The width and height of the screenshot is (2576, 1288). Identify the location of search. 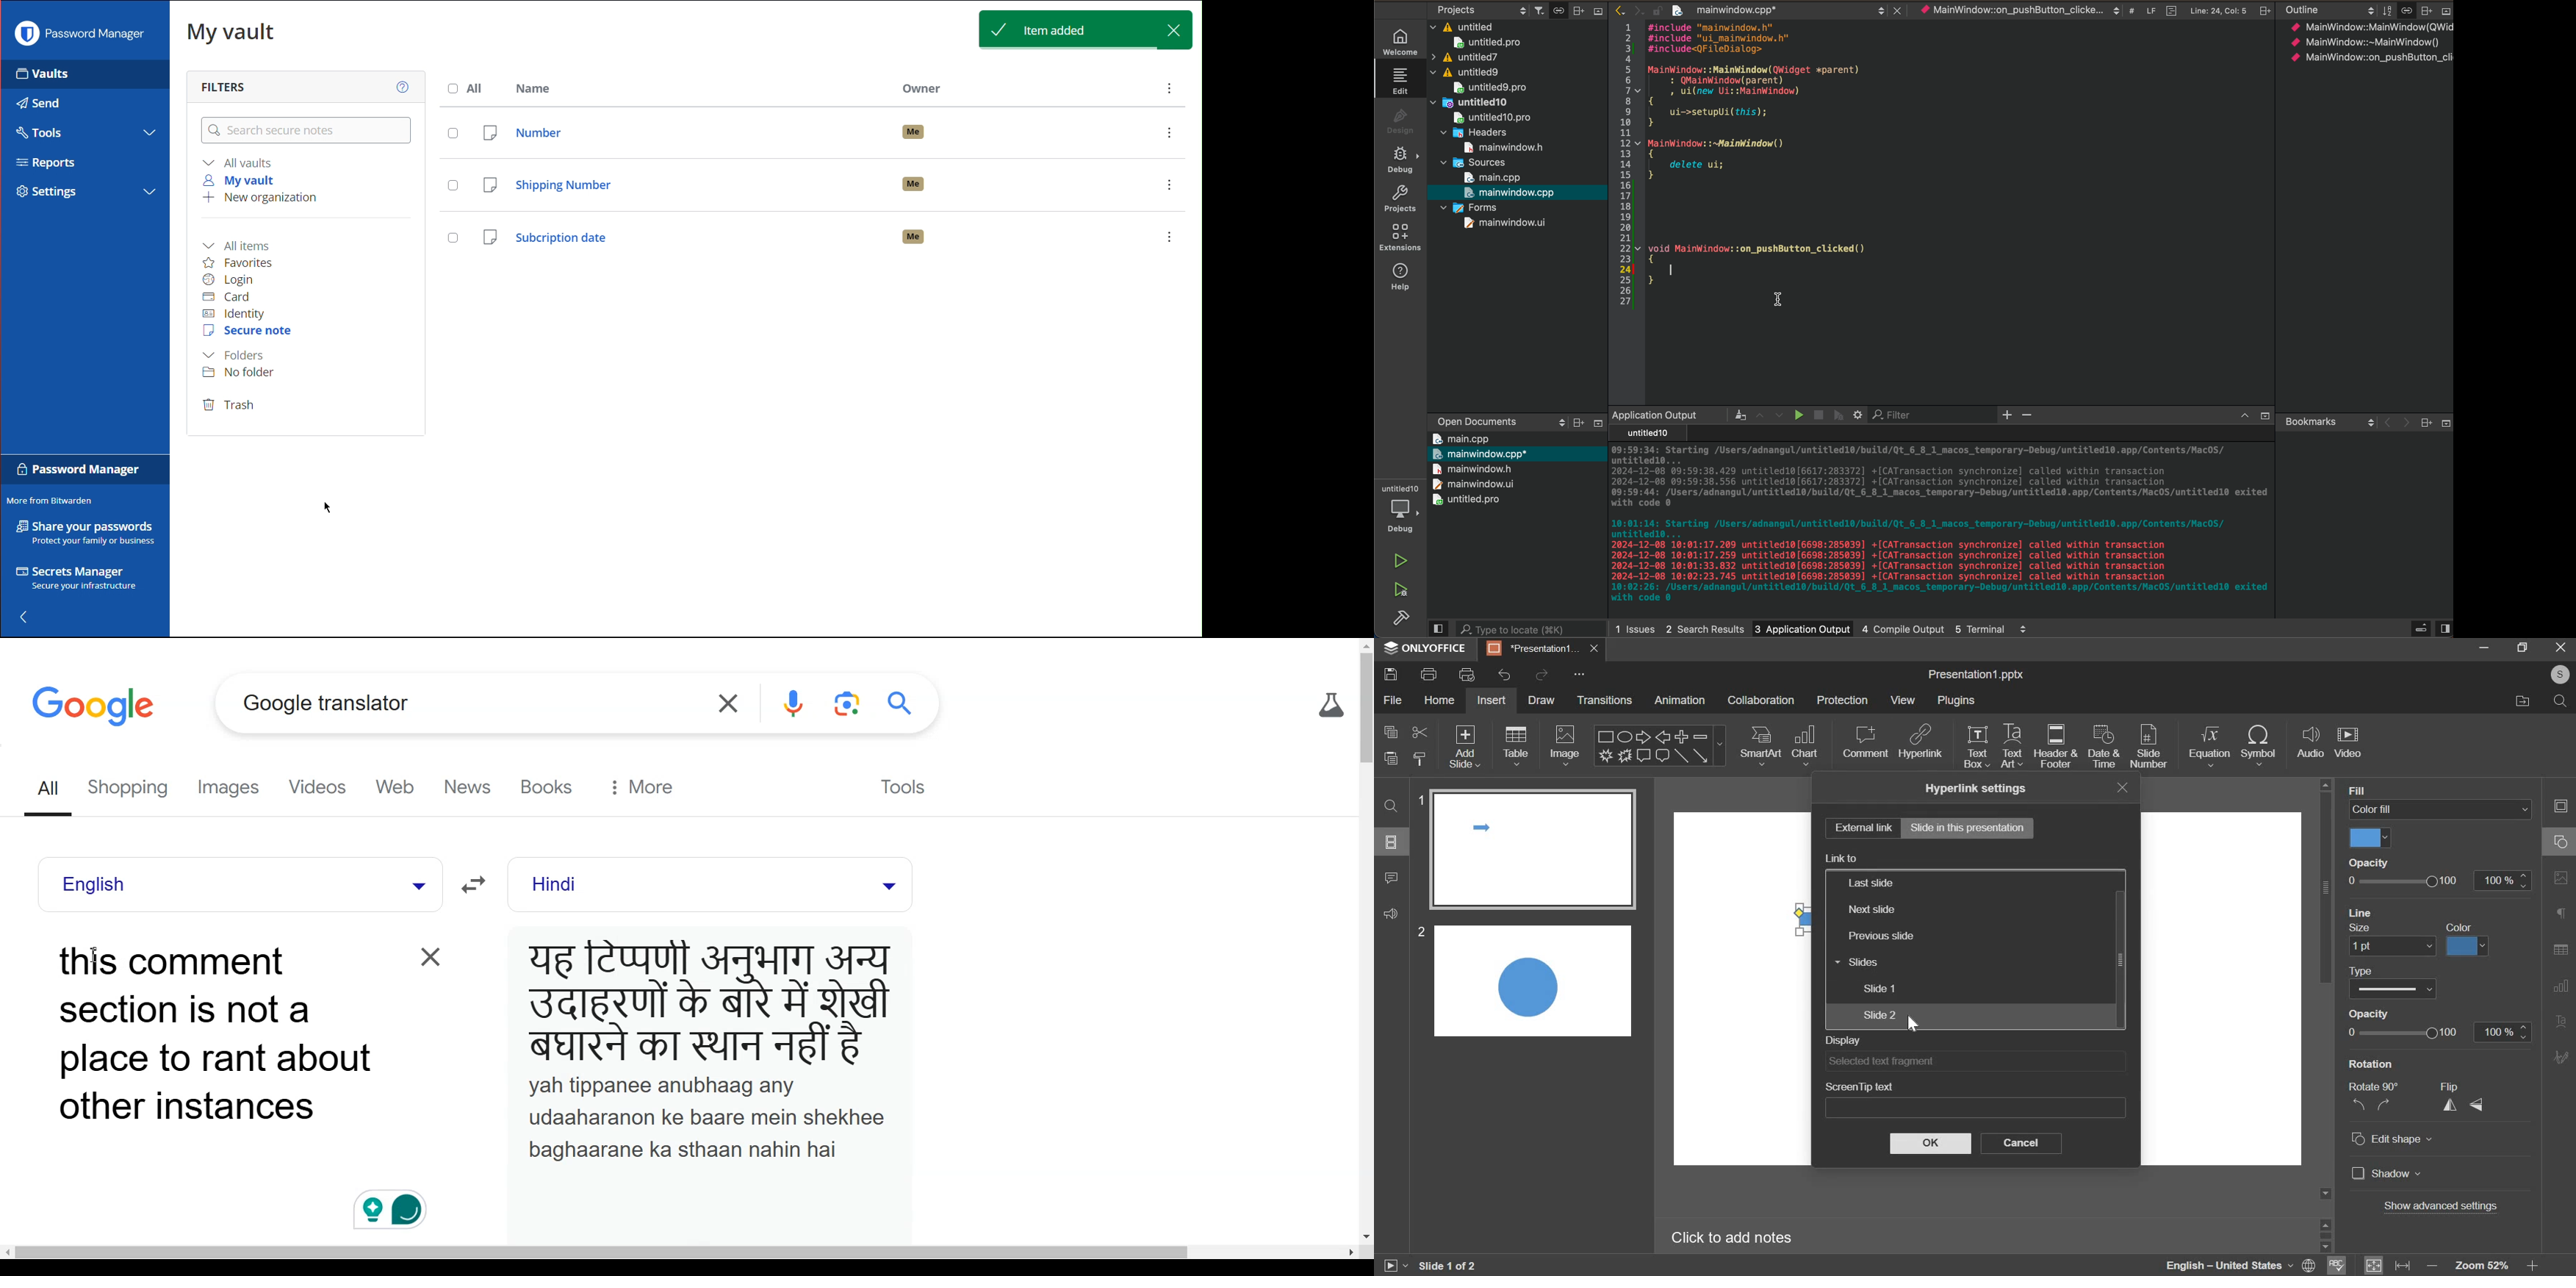
(2562, 702).